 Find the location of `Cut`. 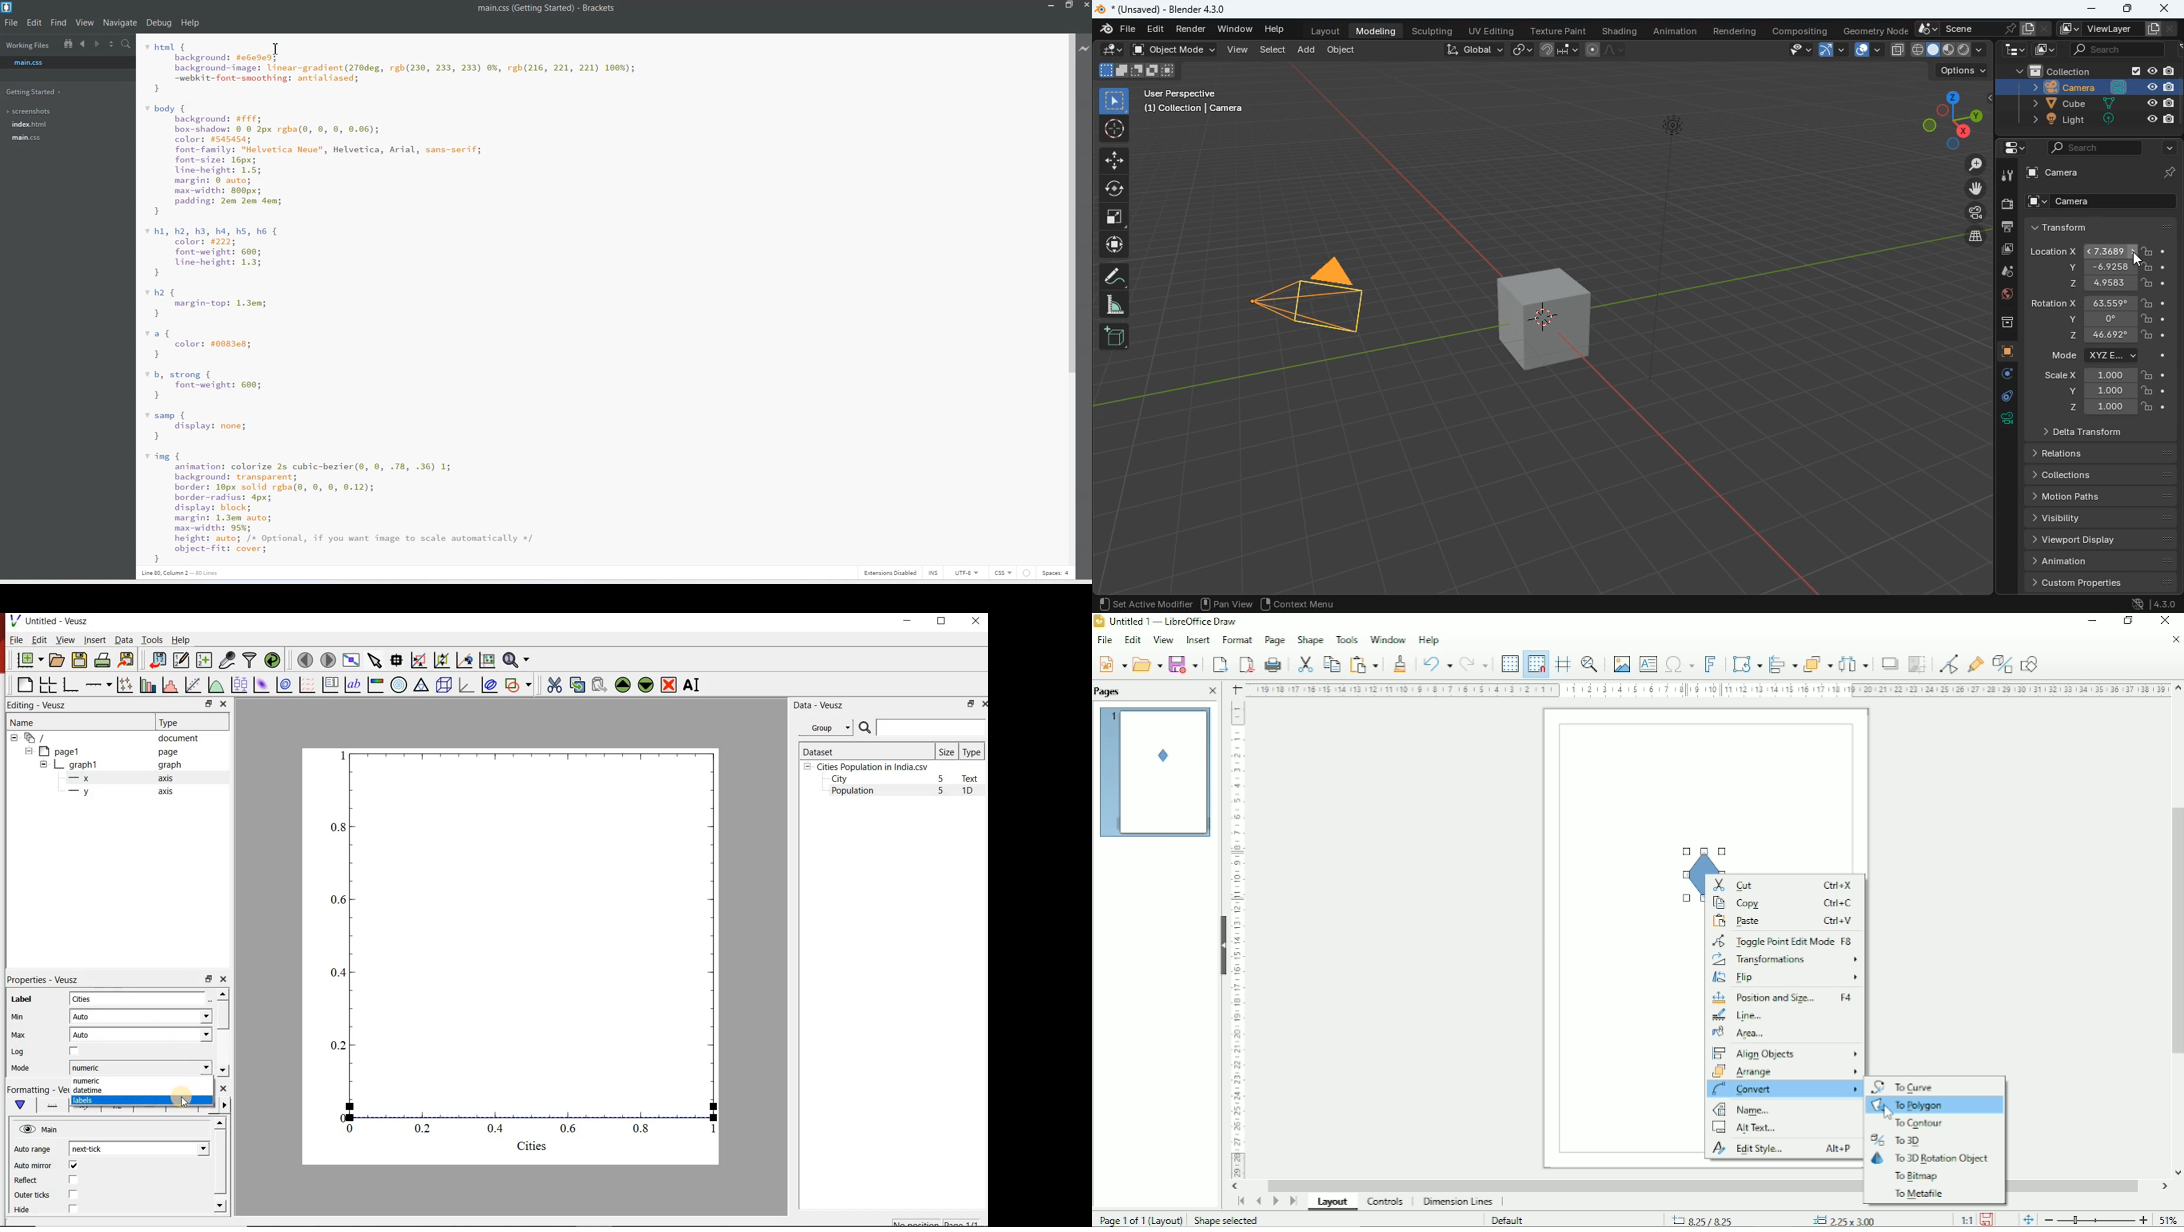

Cut is located at coordinates (1304, 663).